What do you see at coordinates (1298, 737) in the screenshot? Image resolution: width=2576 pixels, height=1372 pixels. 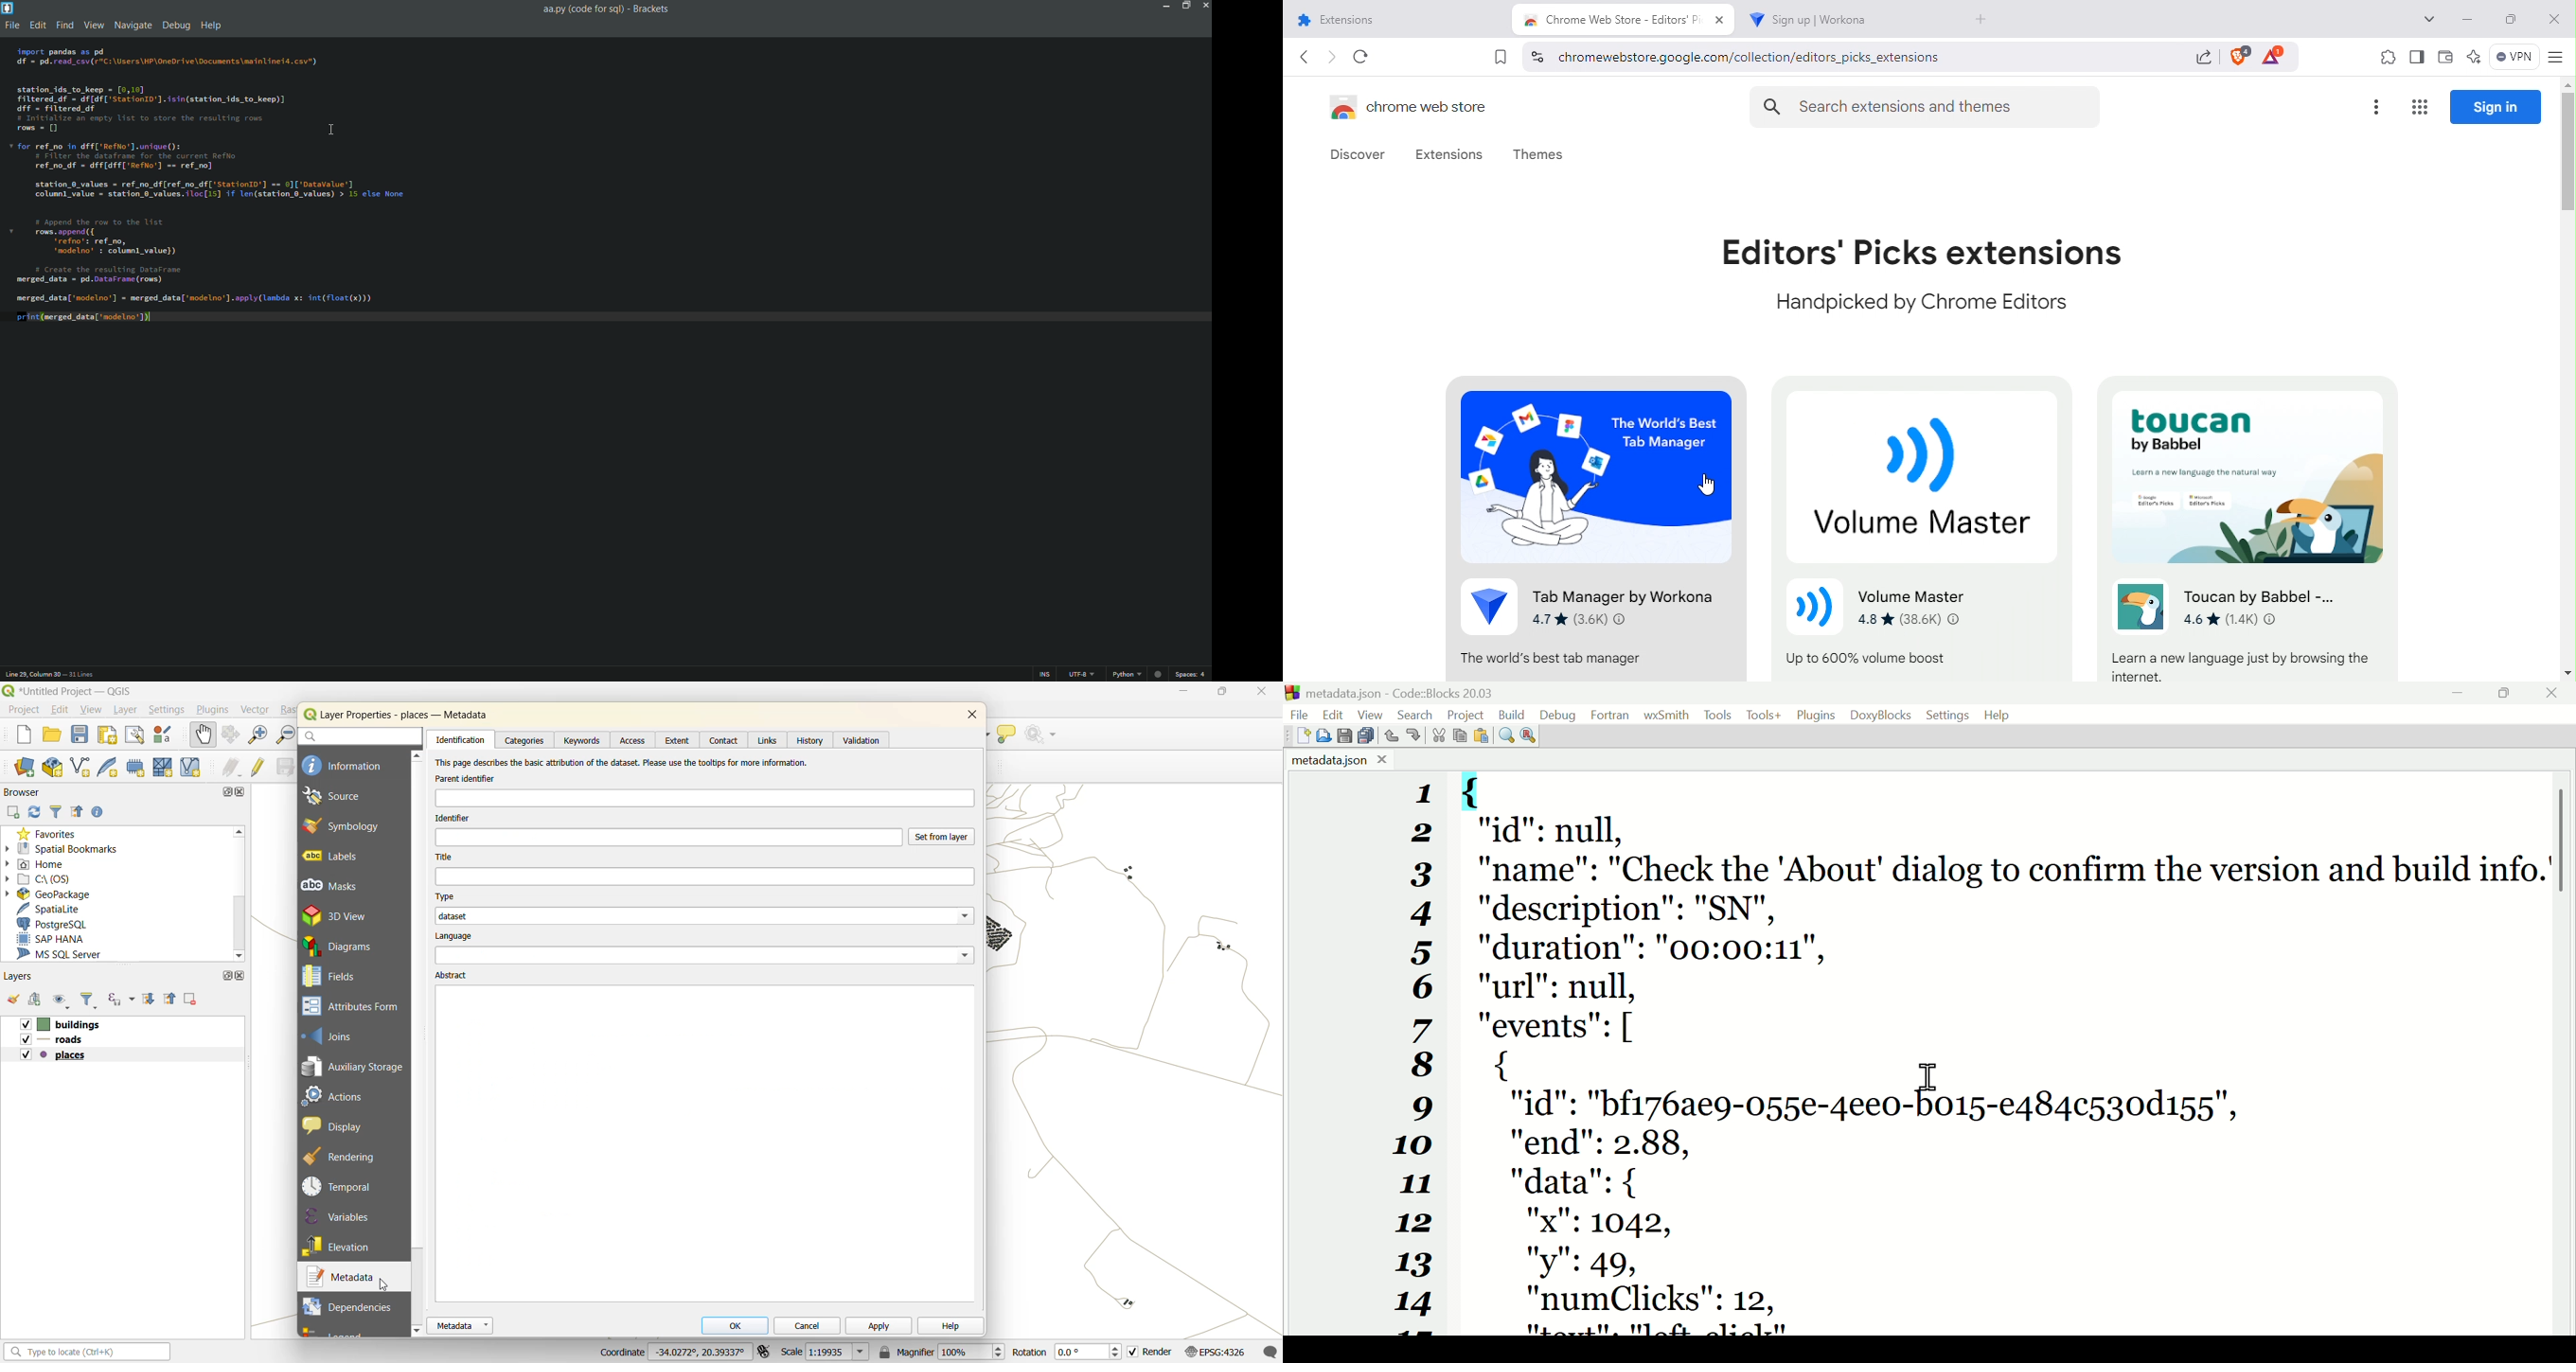 I see `New` at bounding box center [1298, 737].